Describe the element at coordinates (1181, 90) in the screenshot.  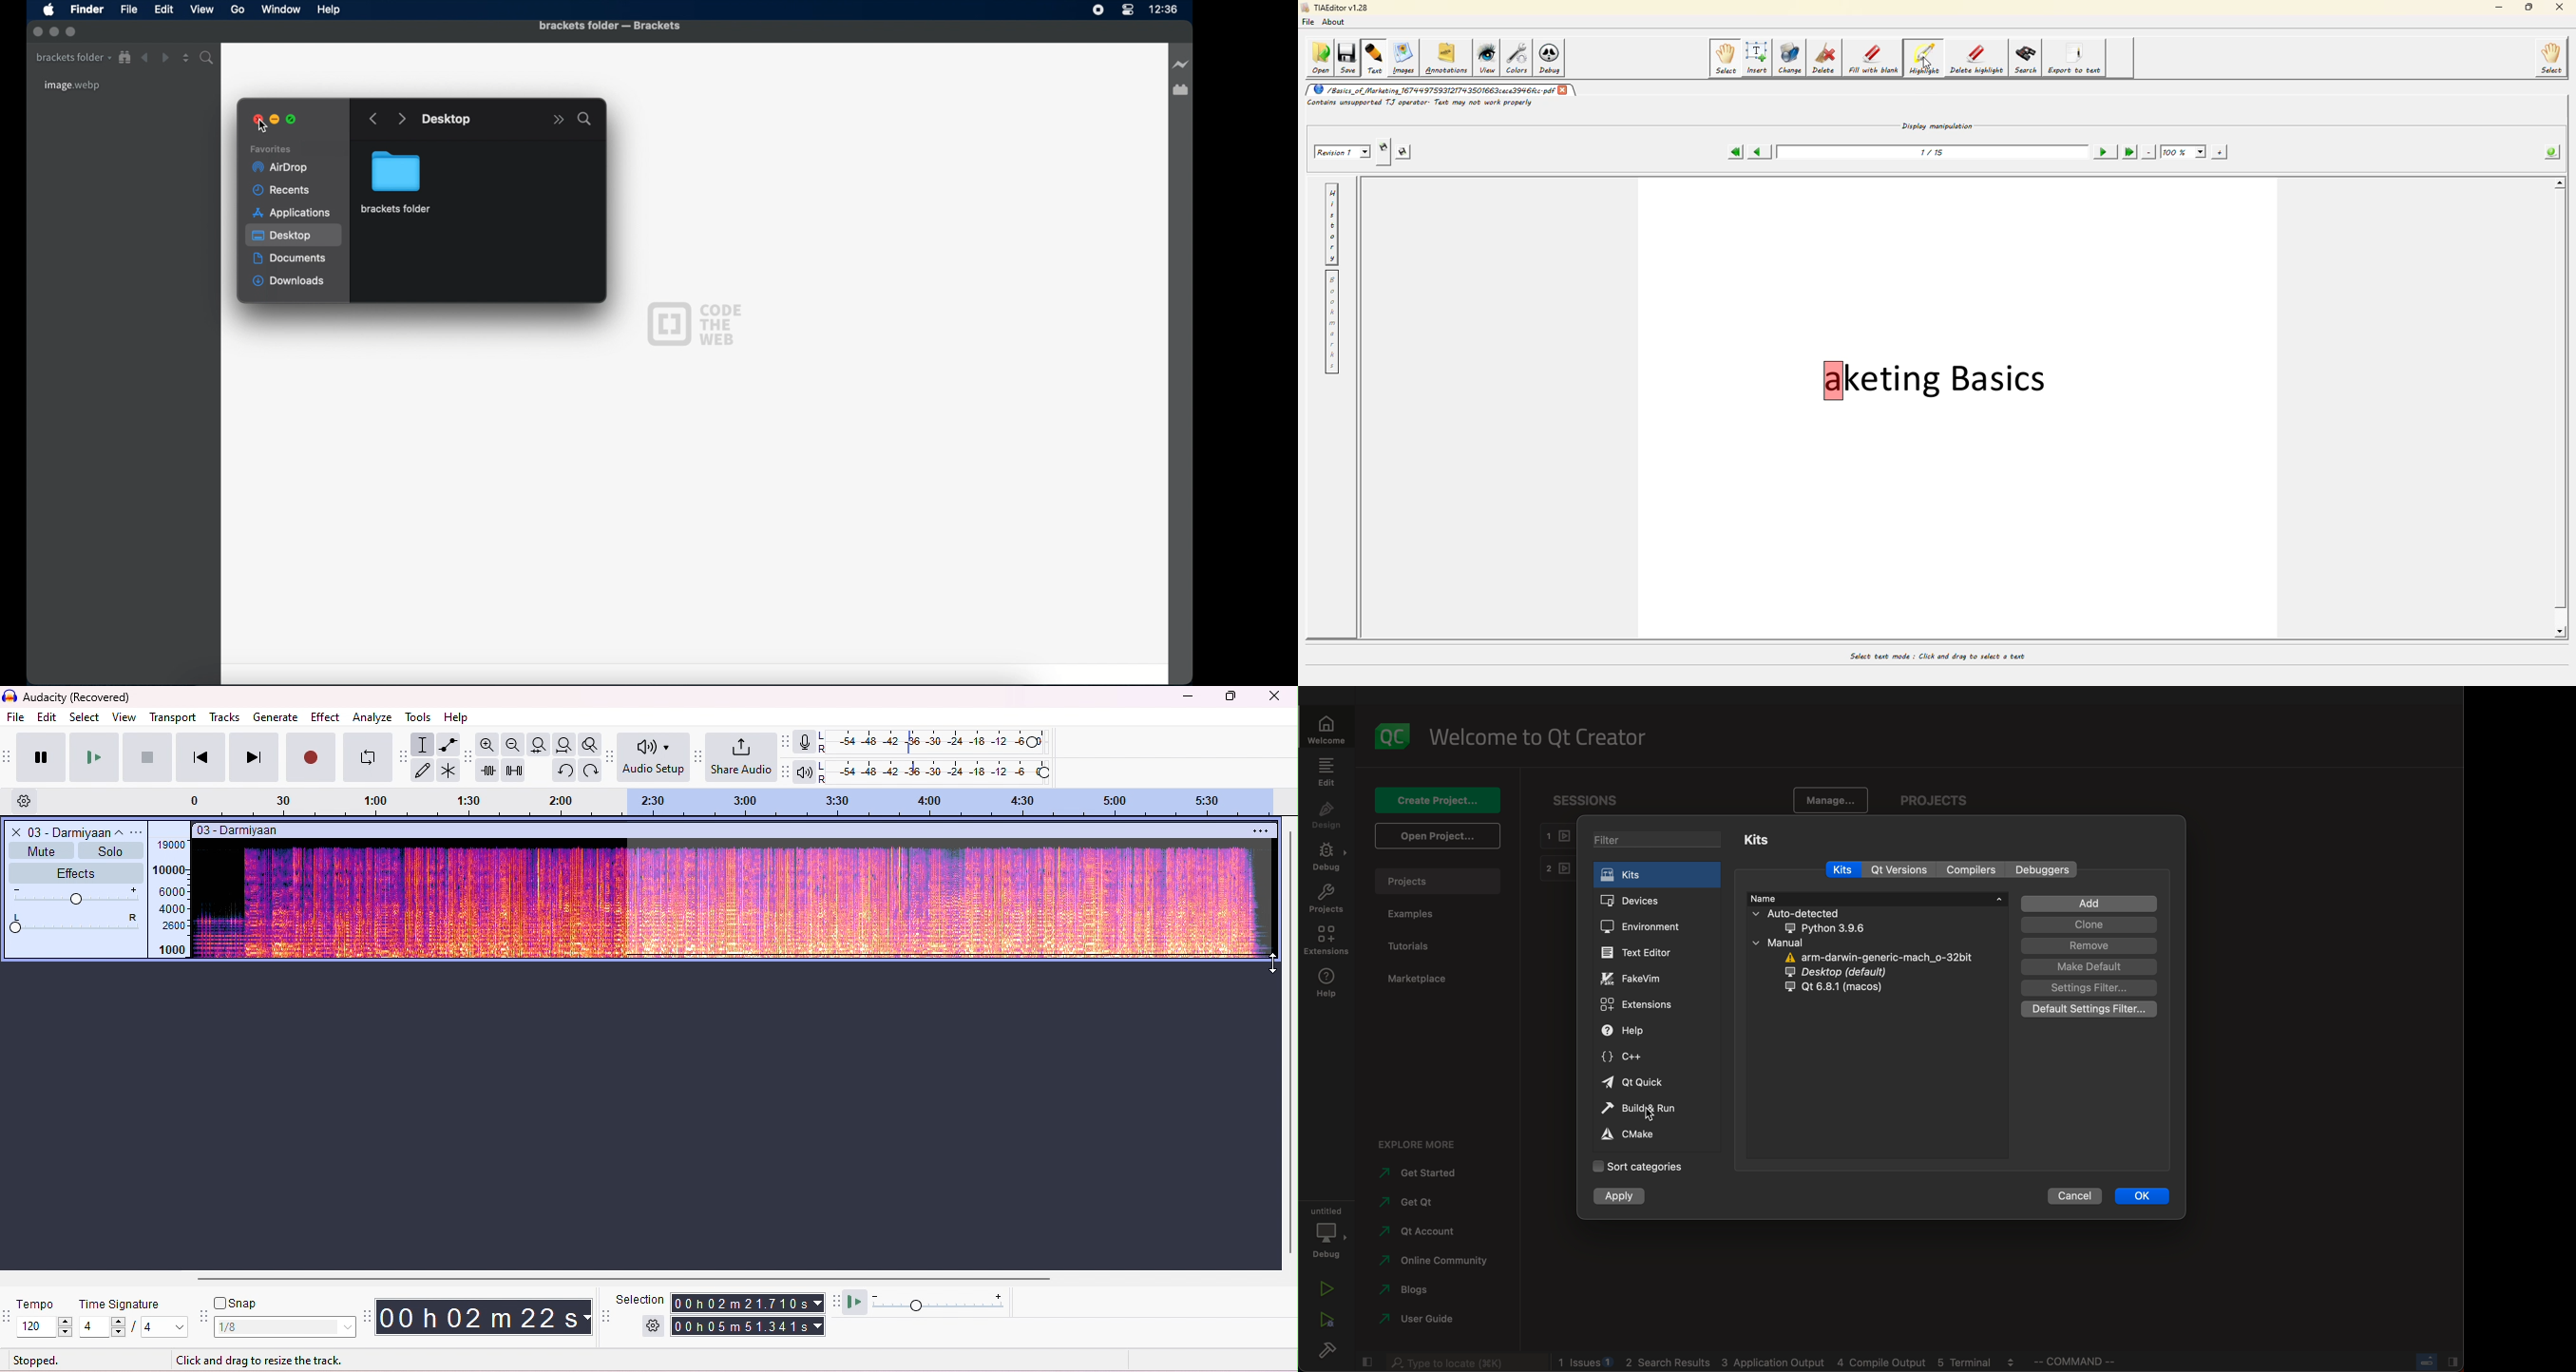
I see `extension manager` at that location.